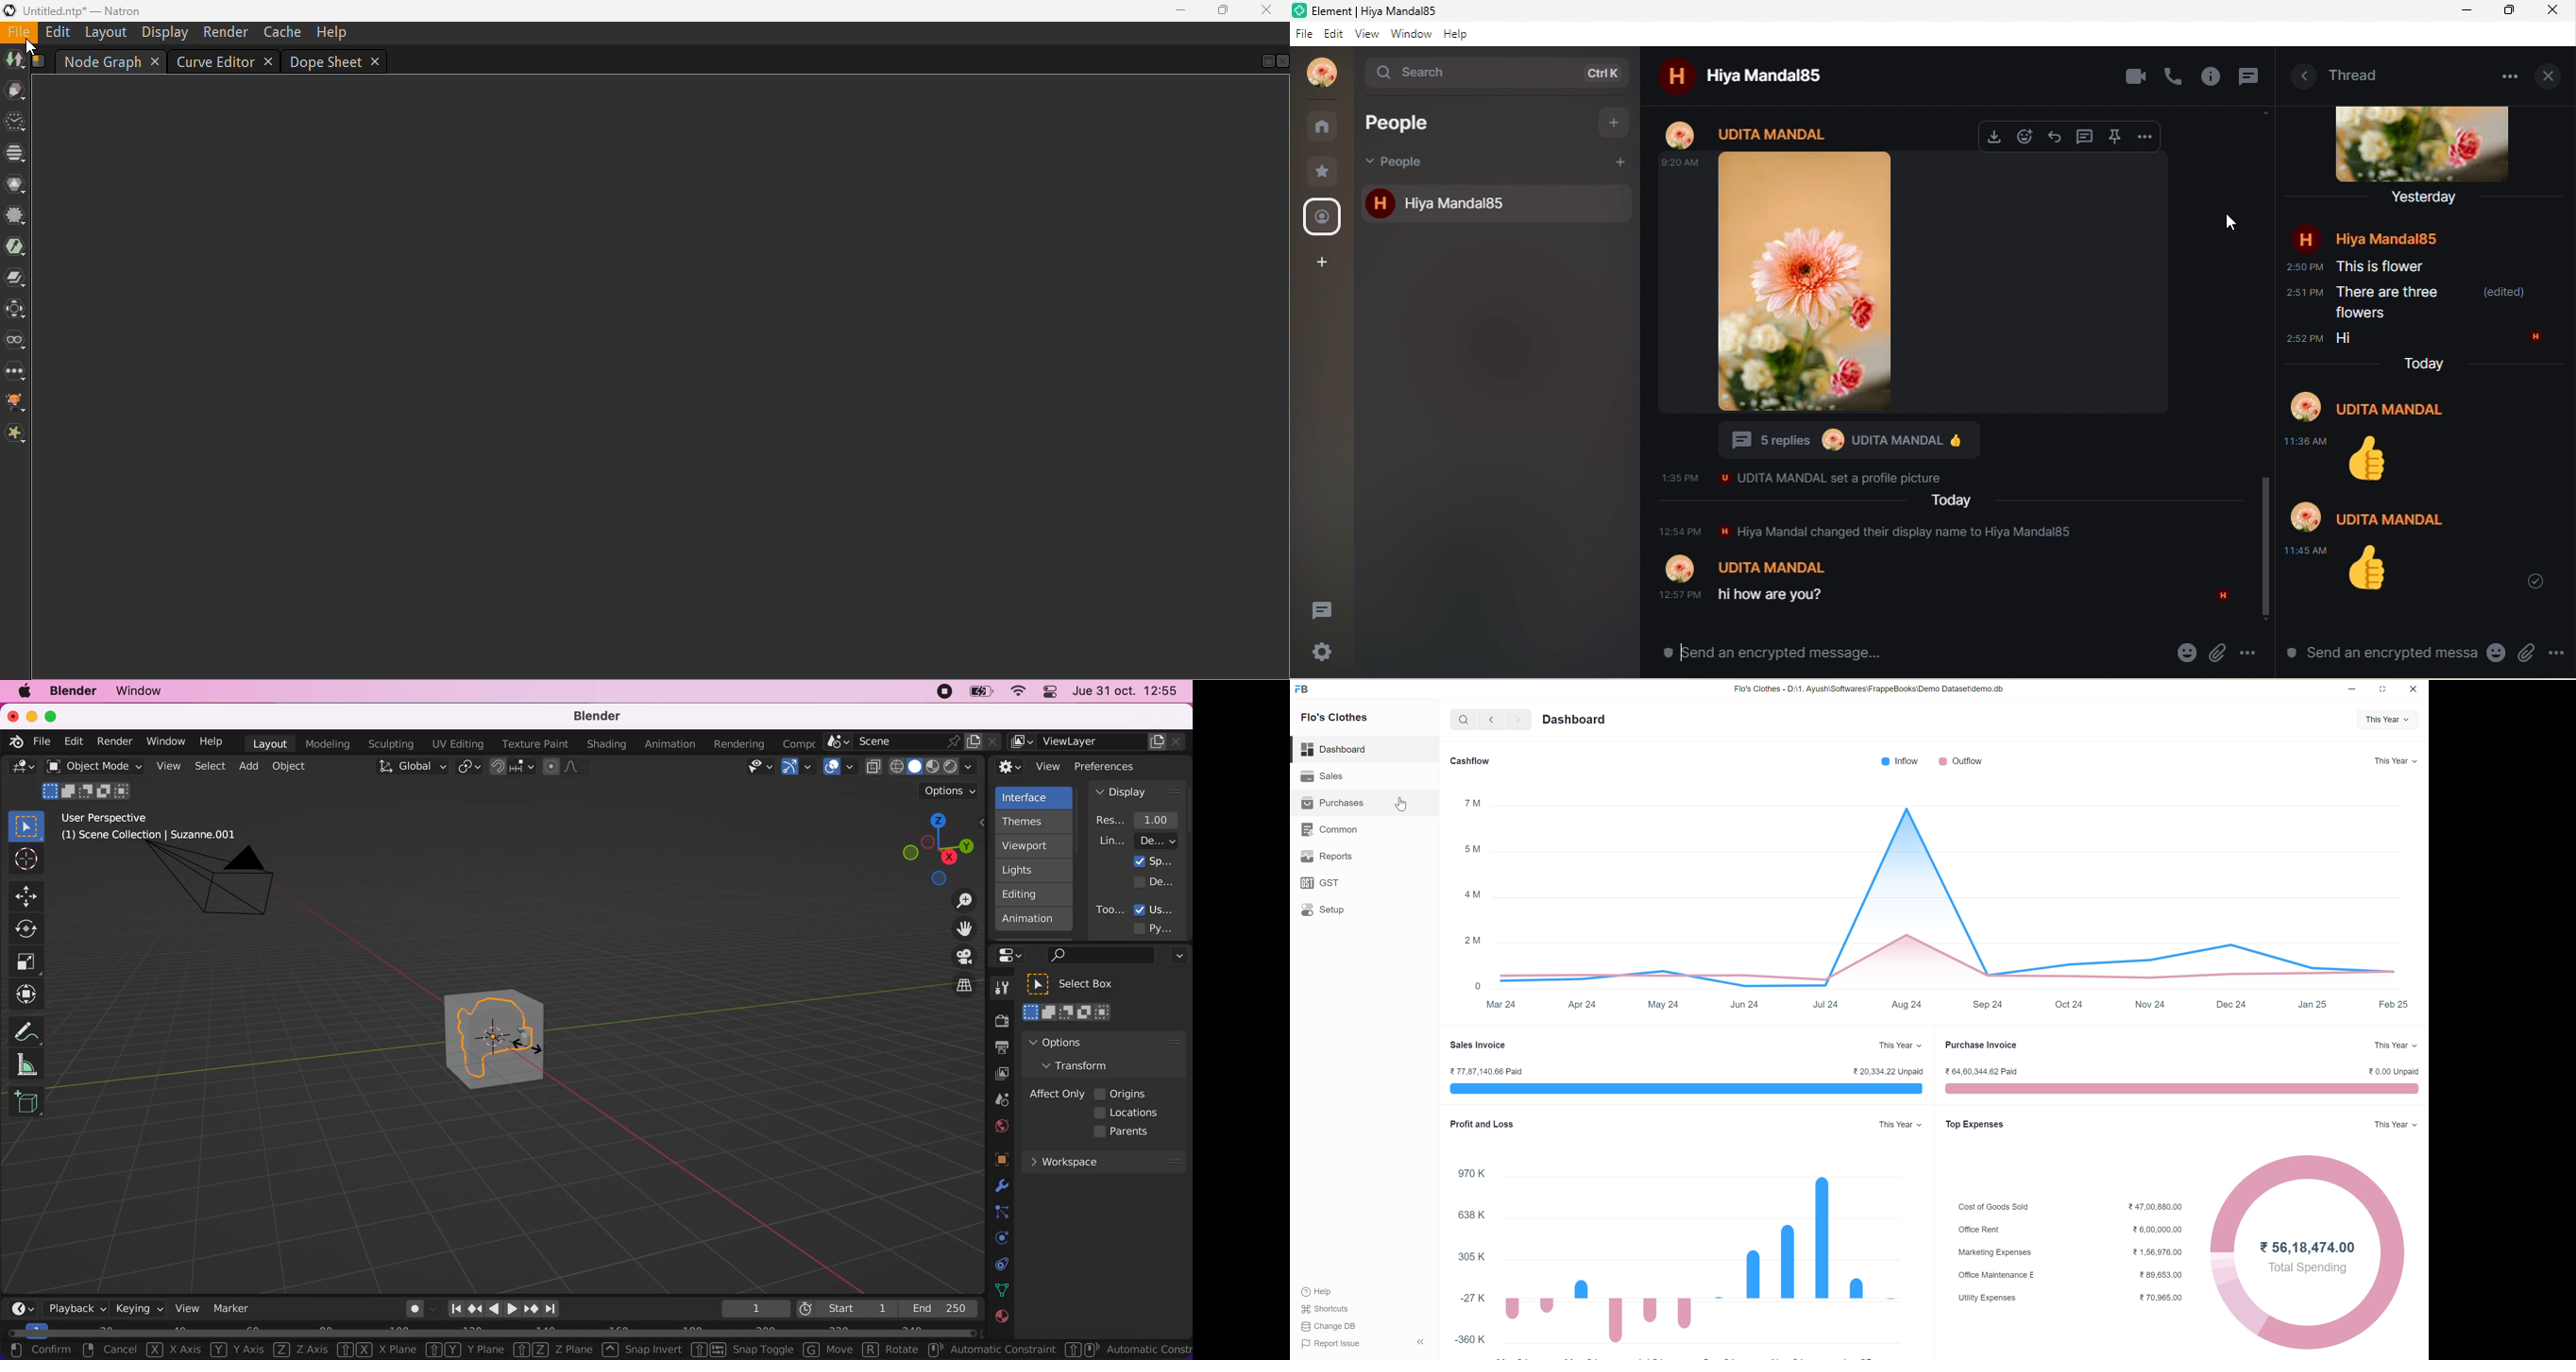  What do you see at coordinates (1154, 861) in the screenshot?
I see `splash screen` at bounding box center [1154, 861].